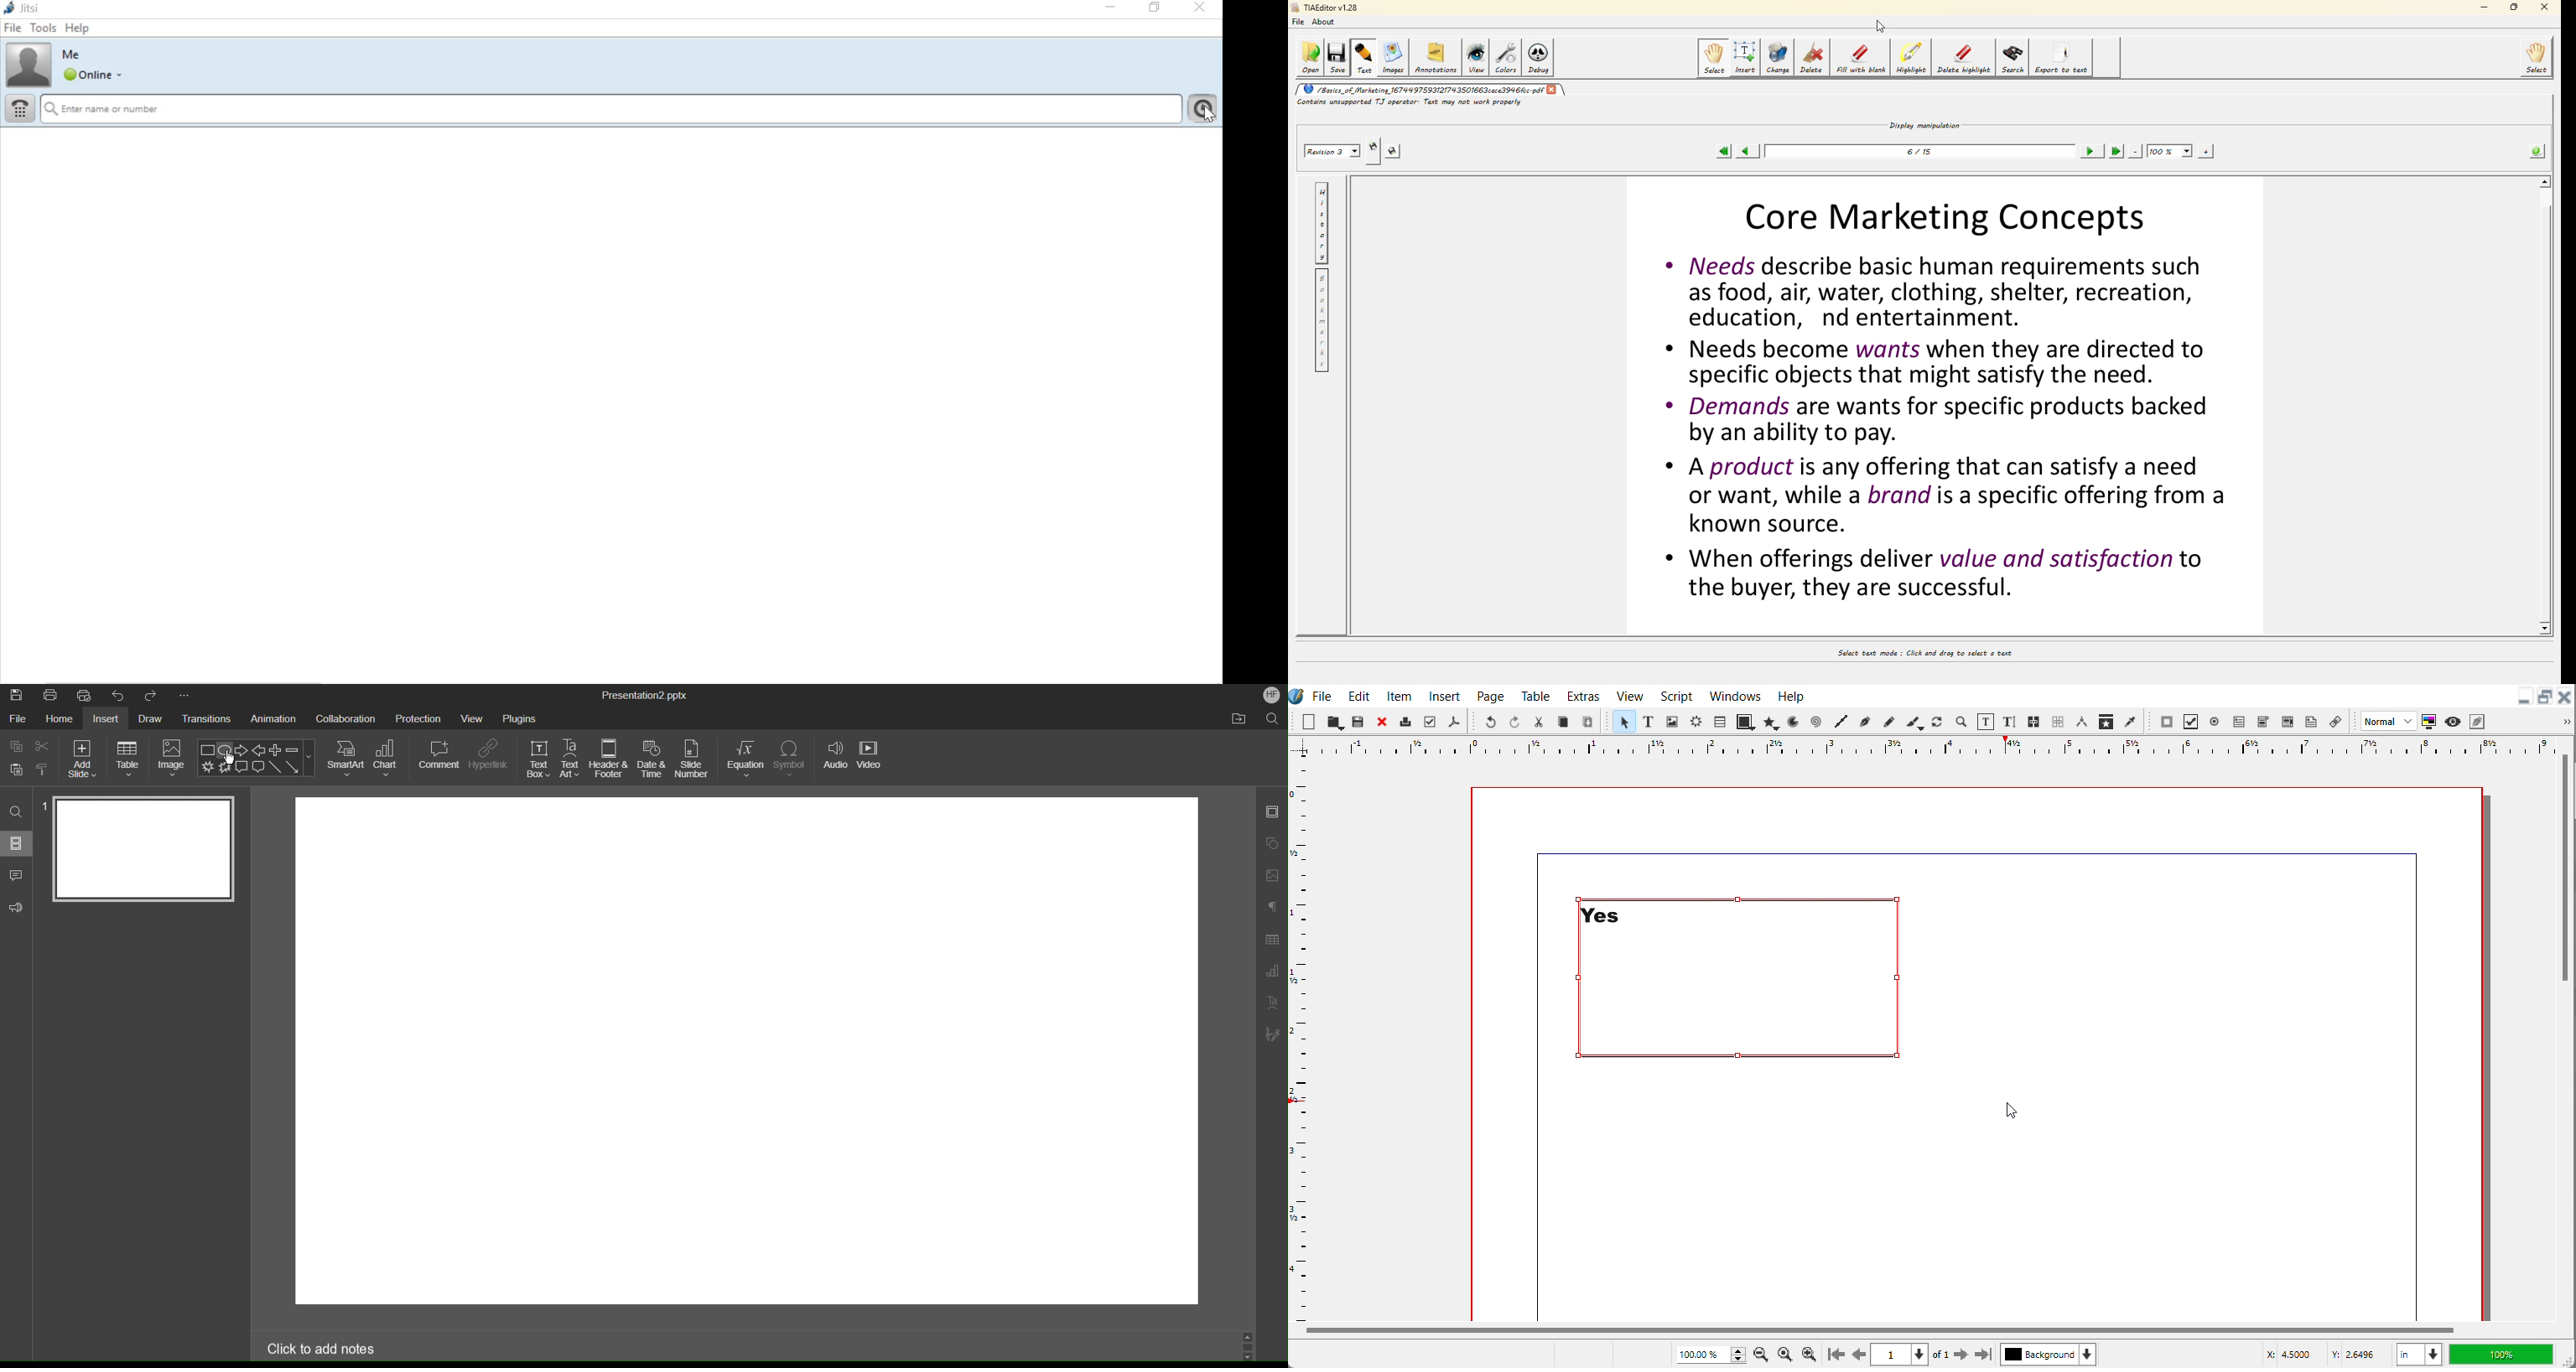 The image size is (2576, 1372). What do you see at coordinates (2057, 722) in the screenshot?
I see `Unlink text frame` at bounding box center [2057, 722].